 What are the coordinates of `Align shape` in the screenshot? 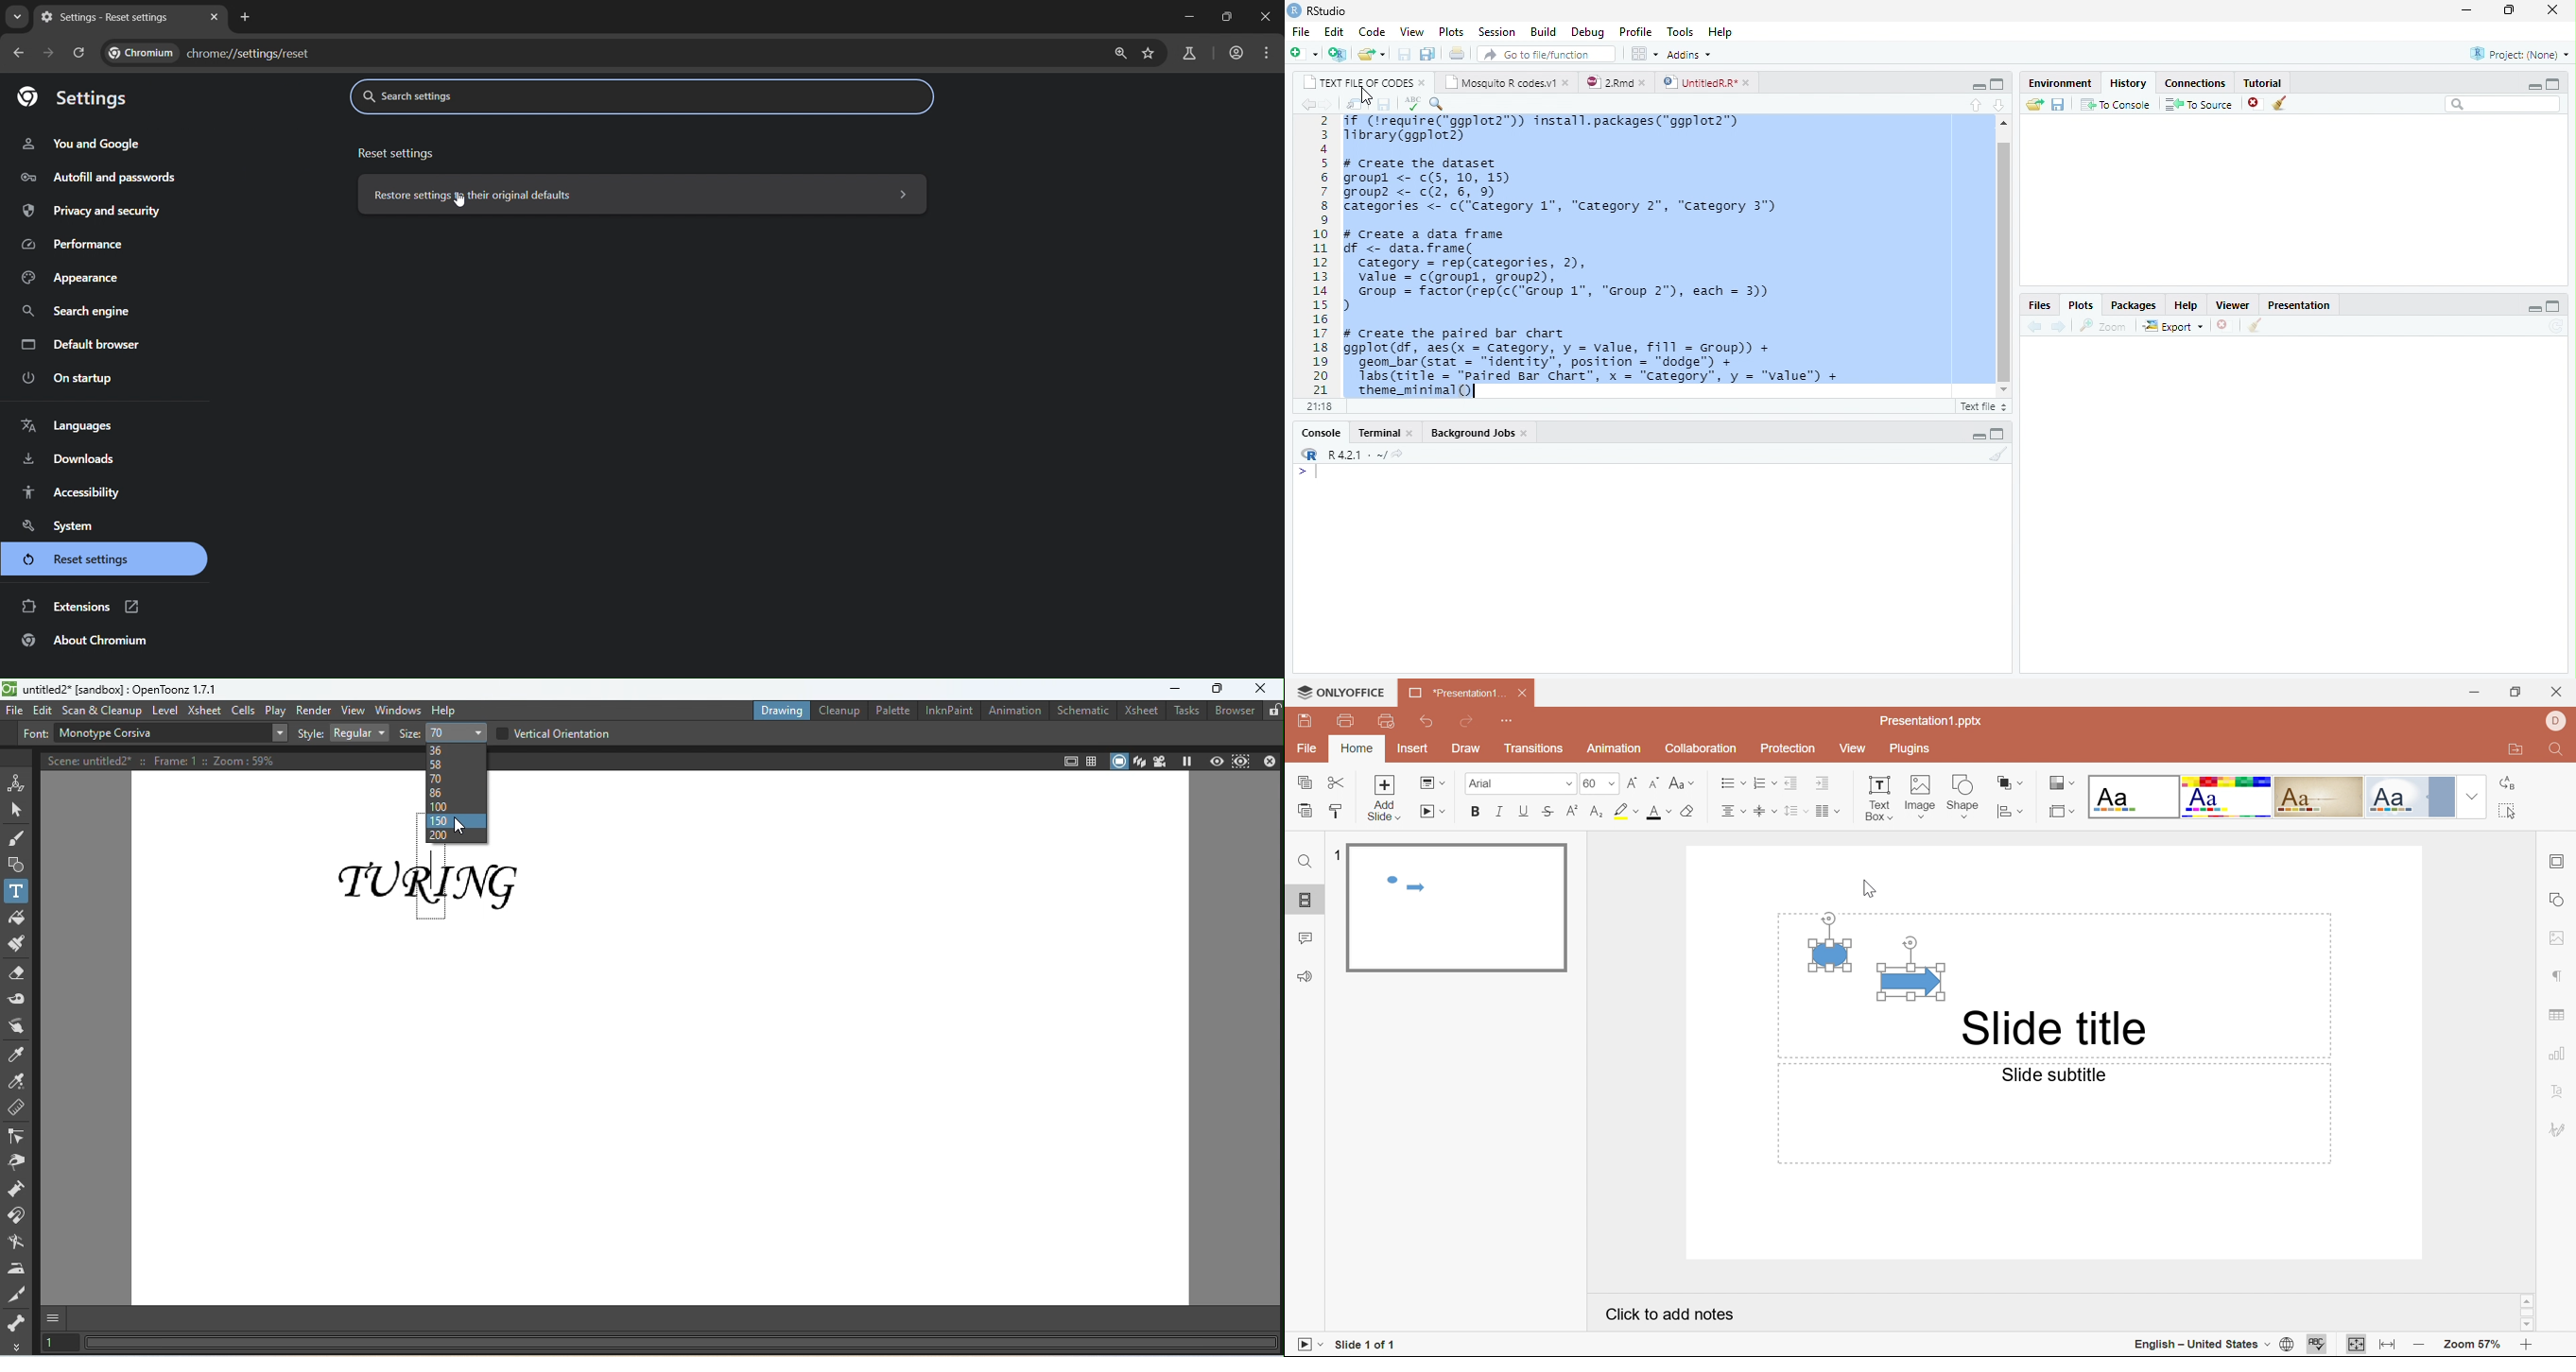 It's located at (2008, 814).